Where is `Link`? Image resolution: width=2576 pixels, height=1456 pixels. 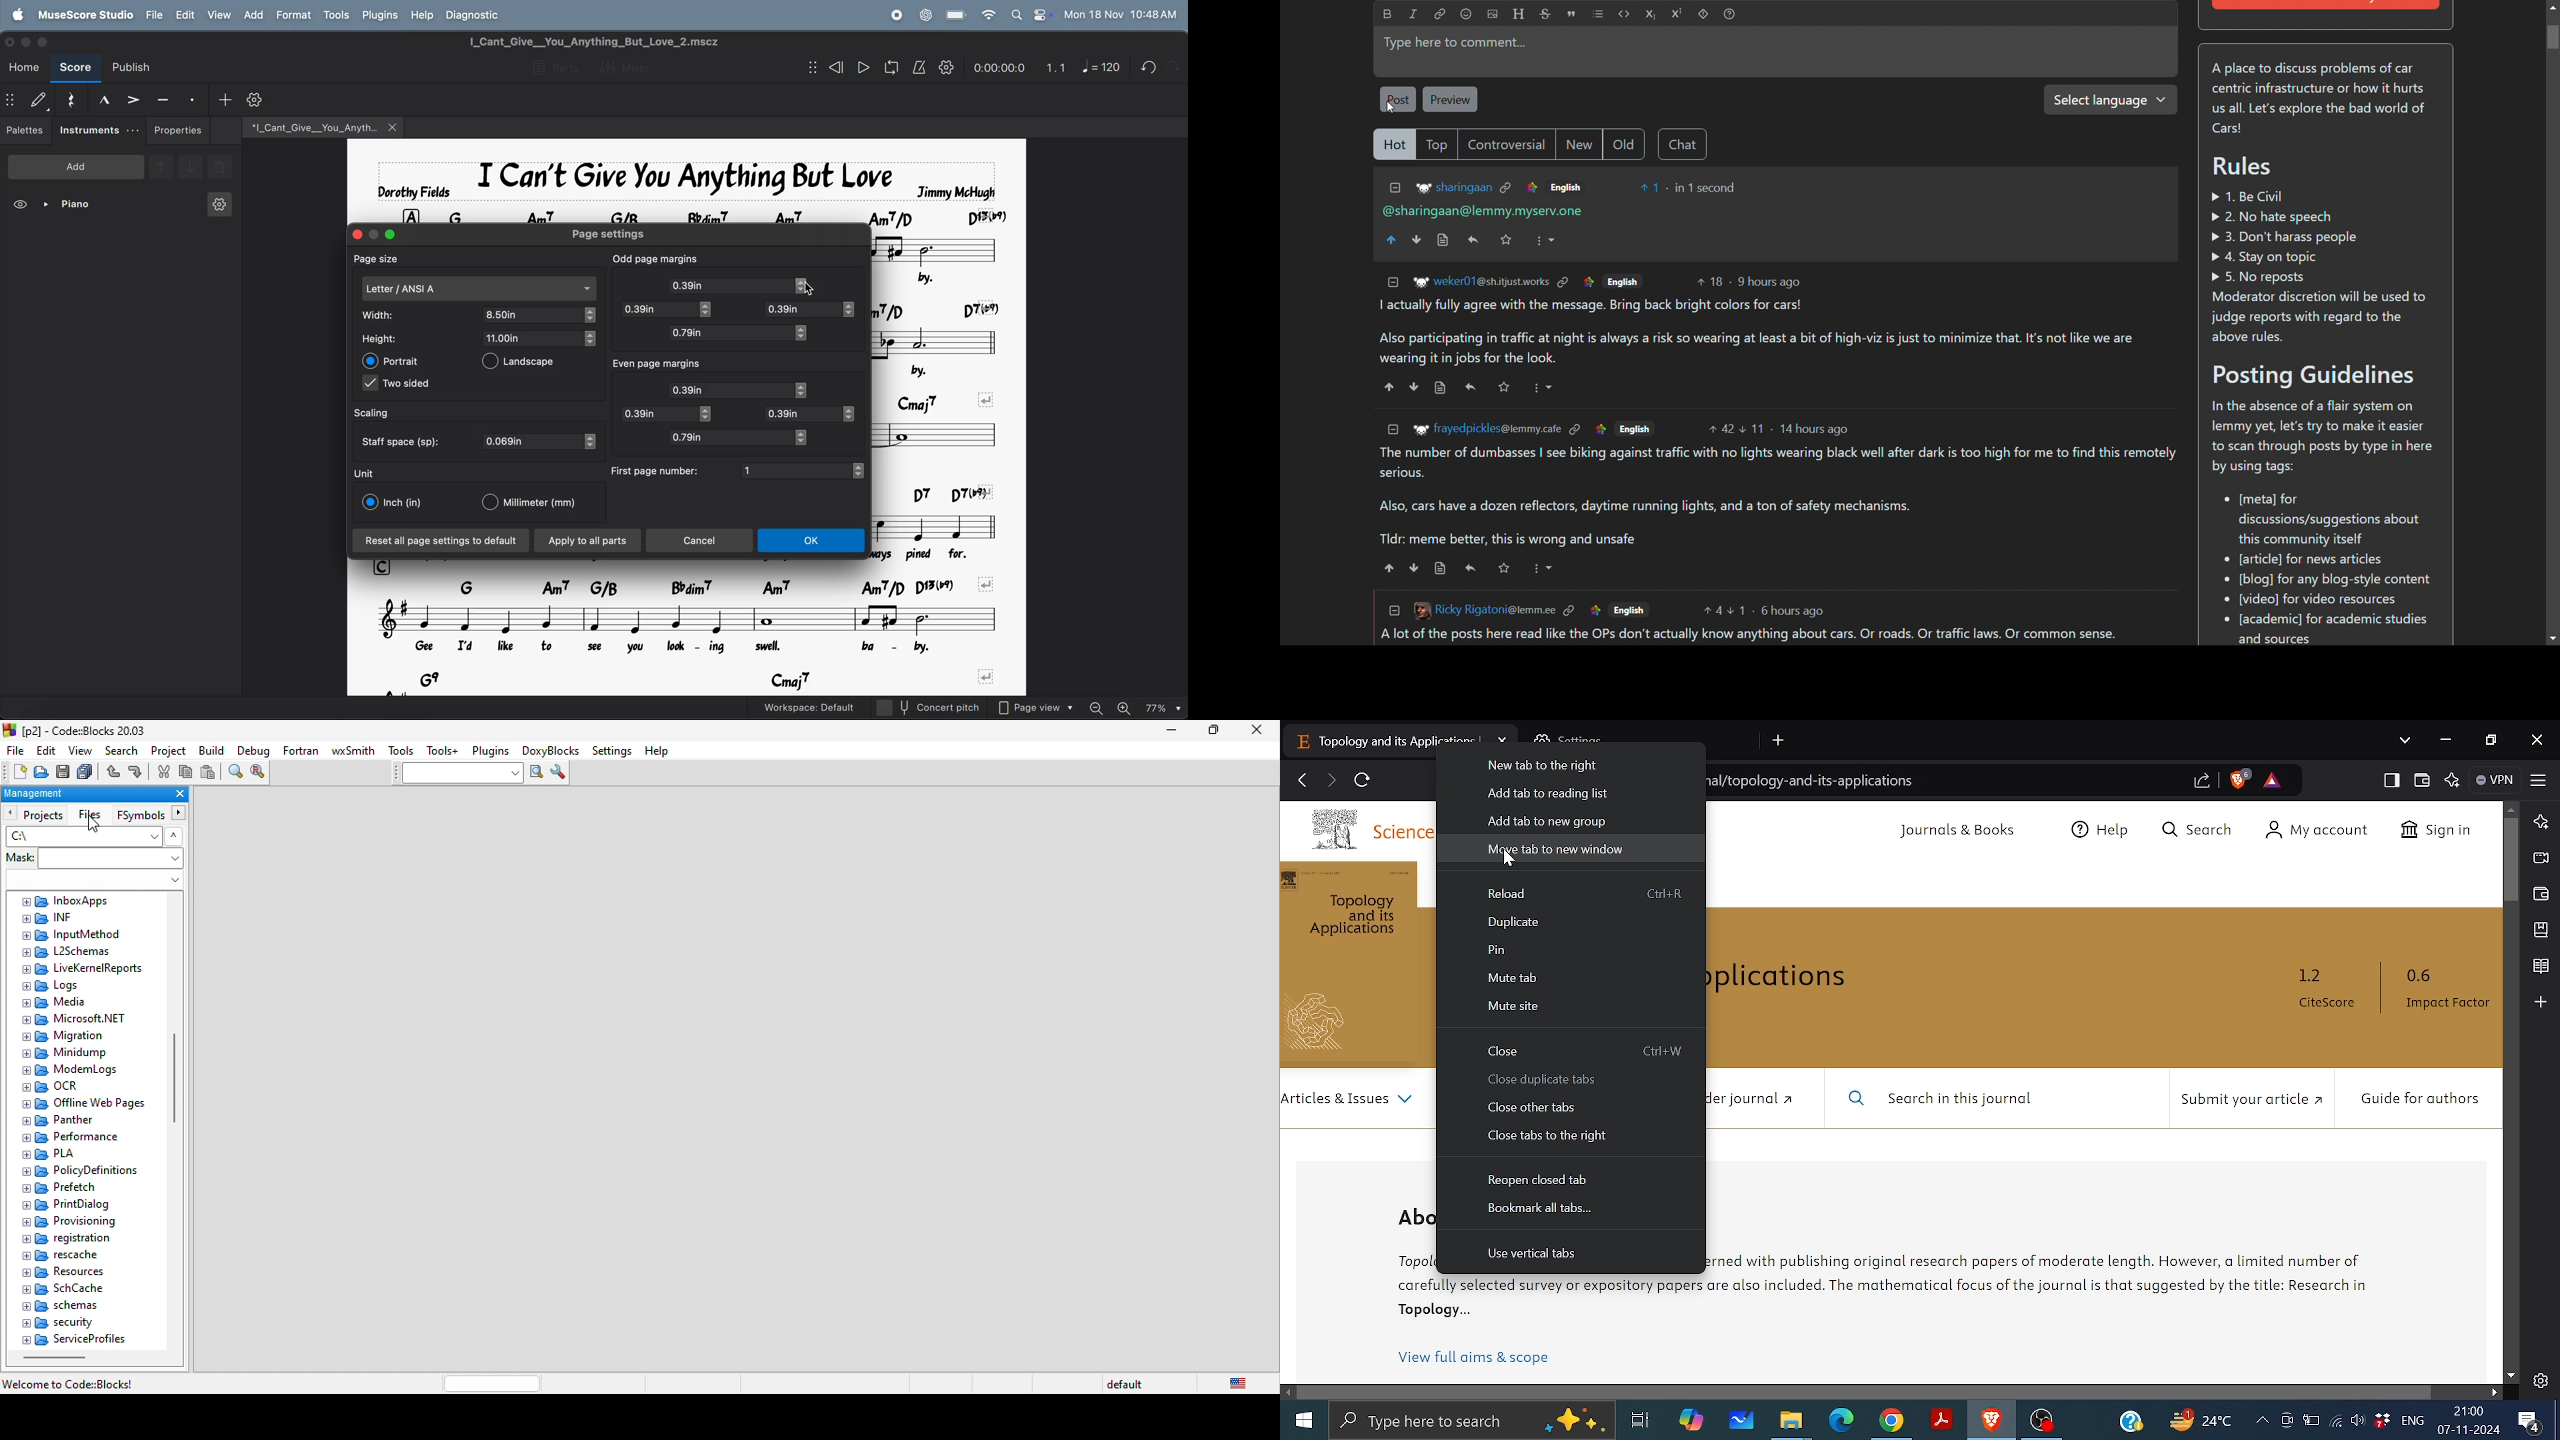
Link is located at coordinates (1565, 283).